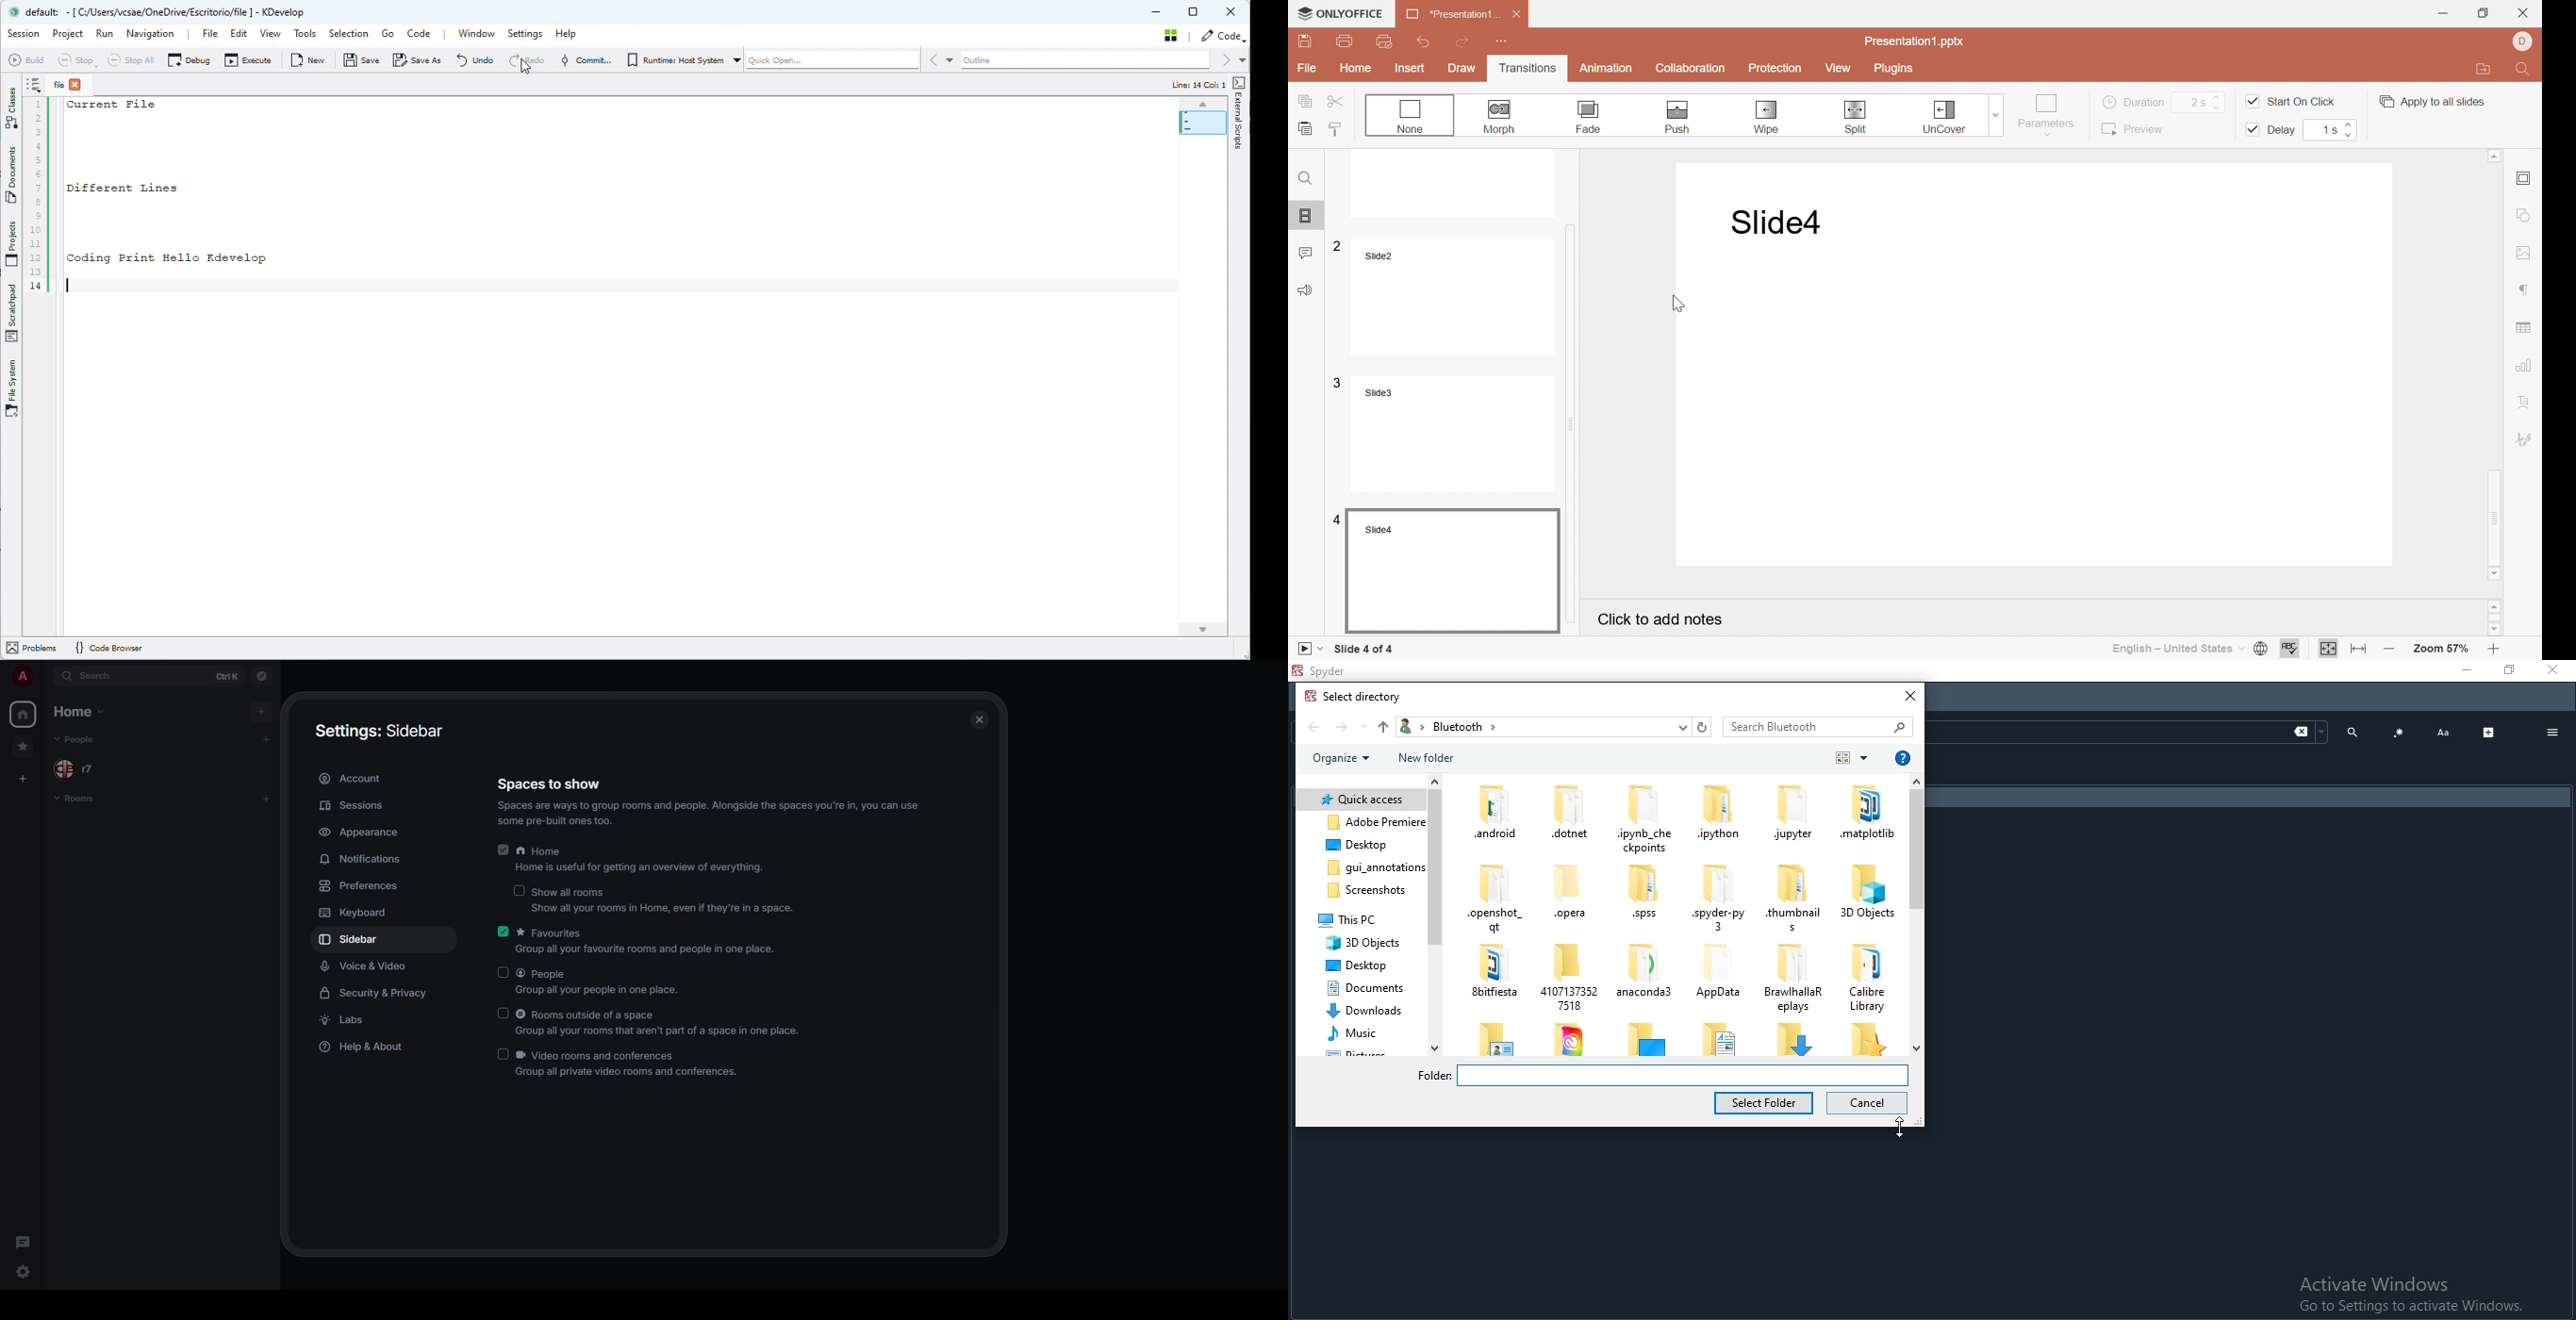  What do you see at coordinates (2353, 136) in the screenshot?
I see `Decrease delay` at bounding box center [2353, 136].